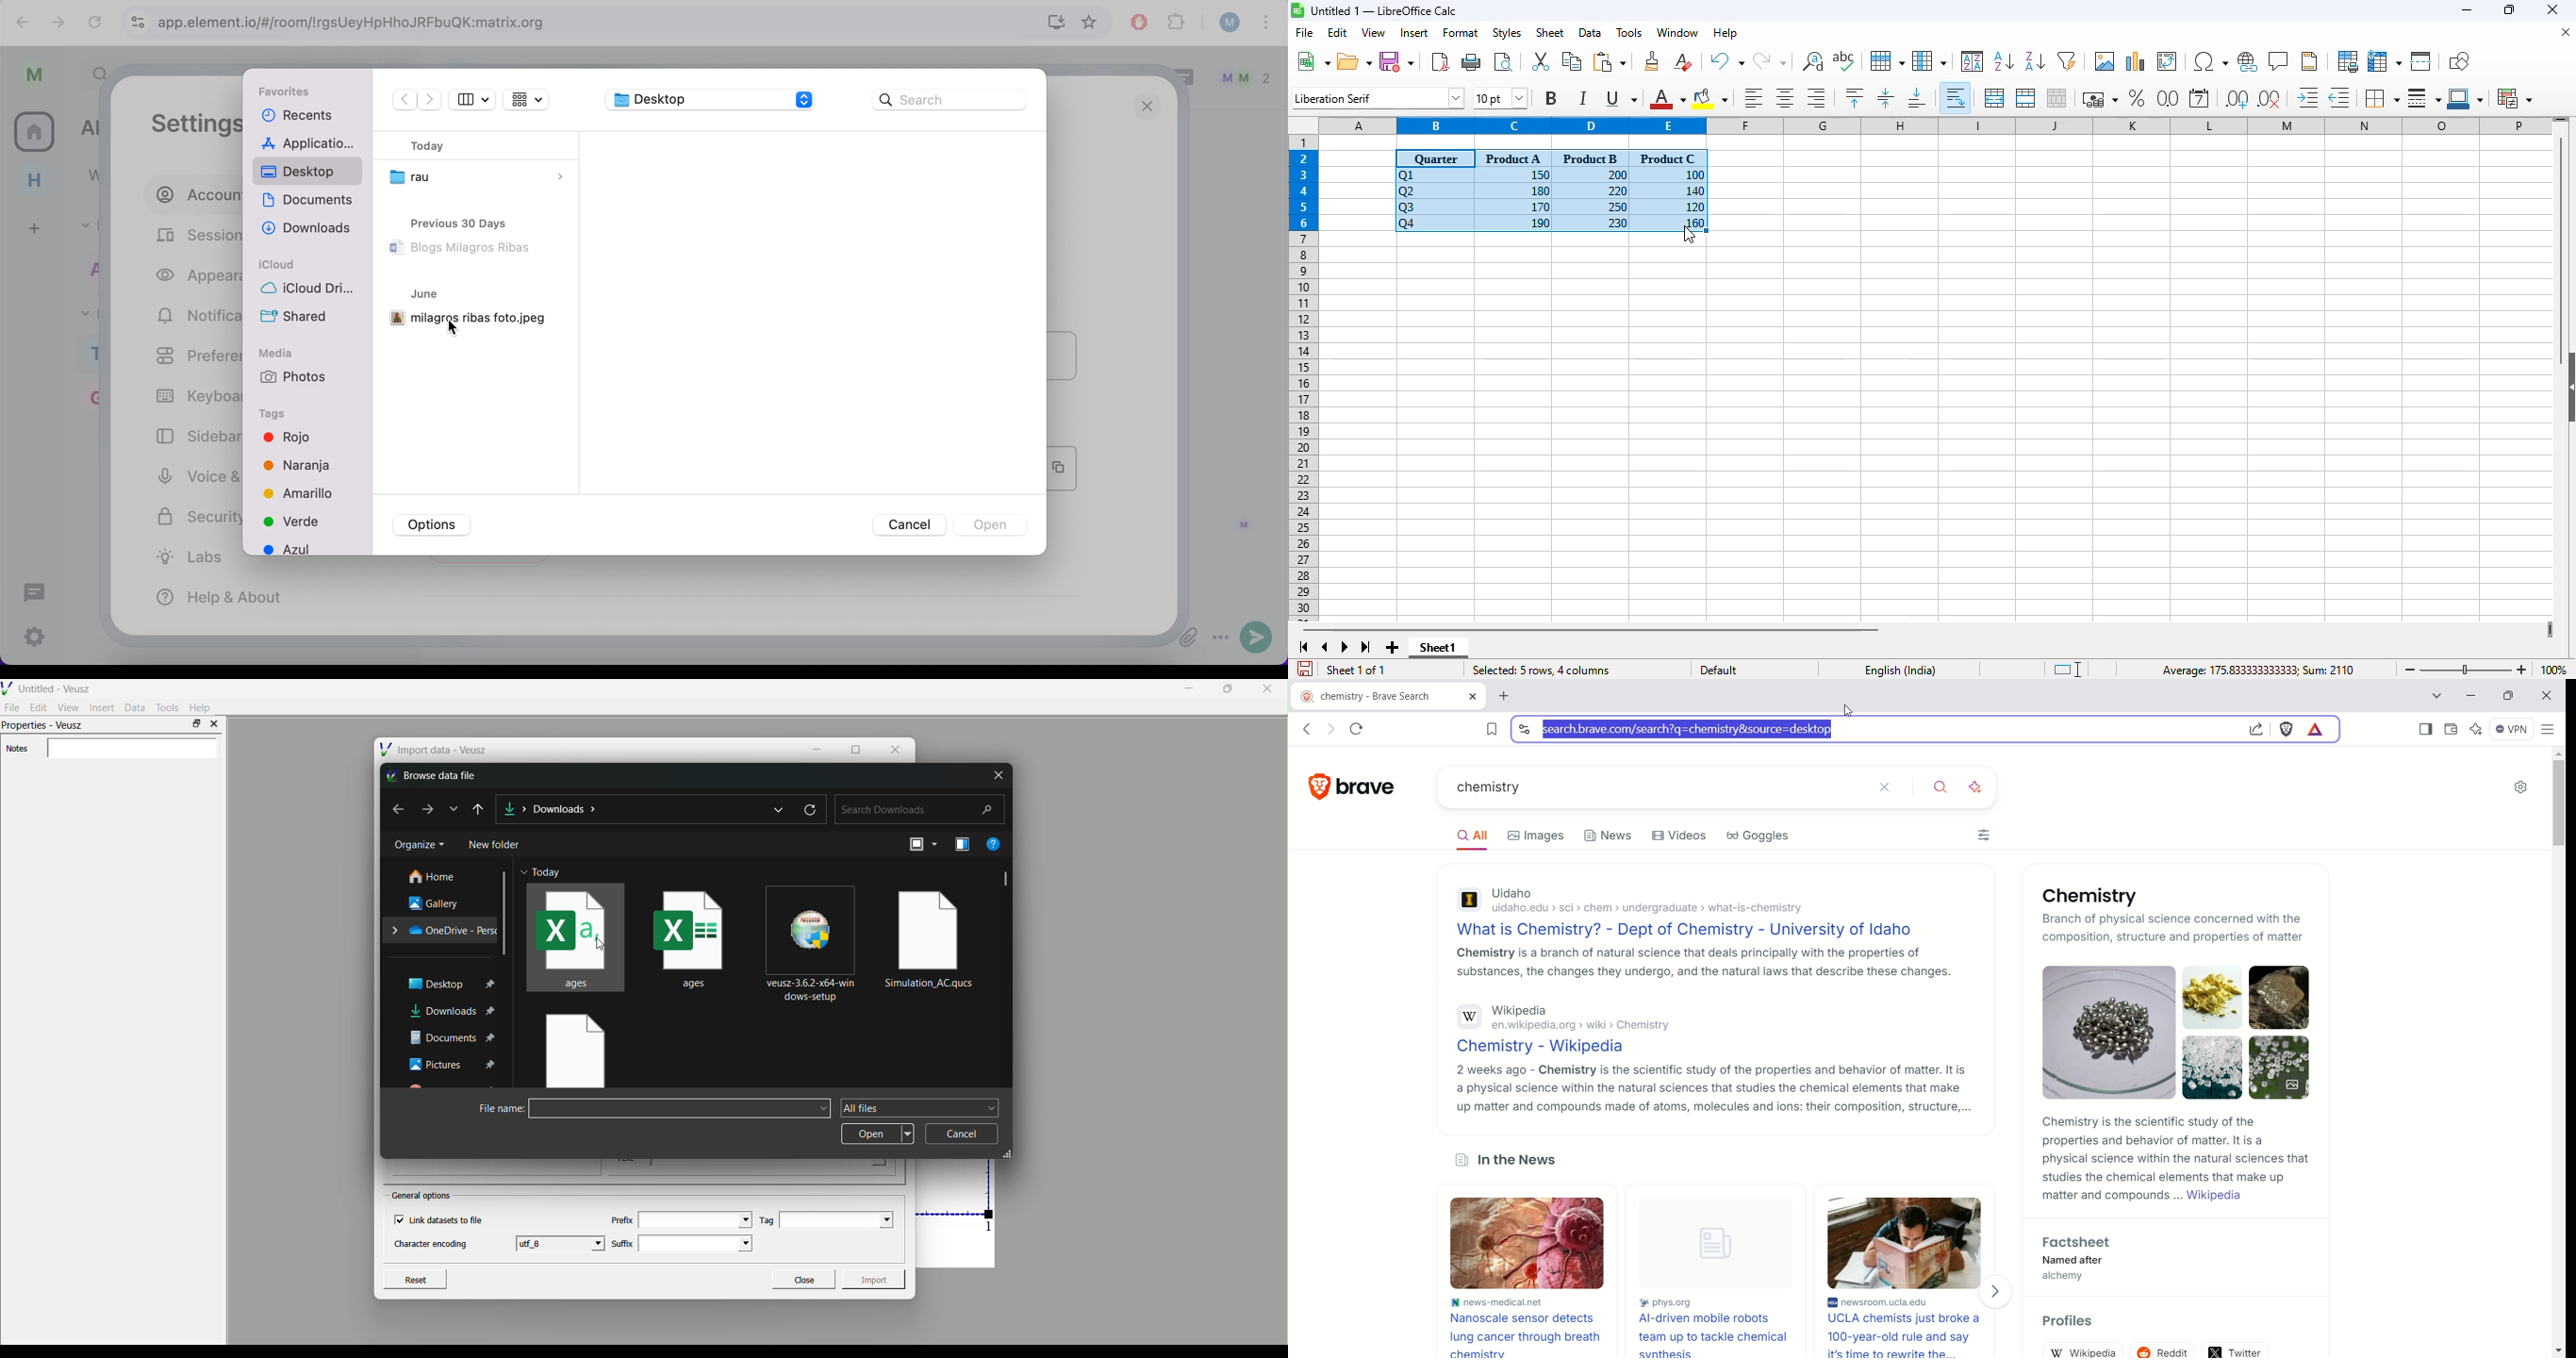 This screenshot has height=1372, width=2576. What do you see at coordinates (194, 479) in the screenshot?
I see `voice and video` at bounding box center [194, 479].